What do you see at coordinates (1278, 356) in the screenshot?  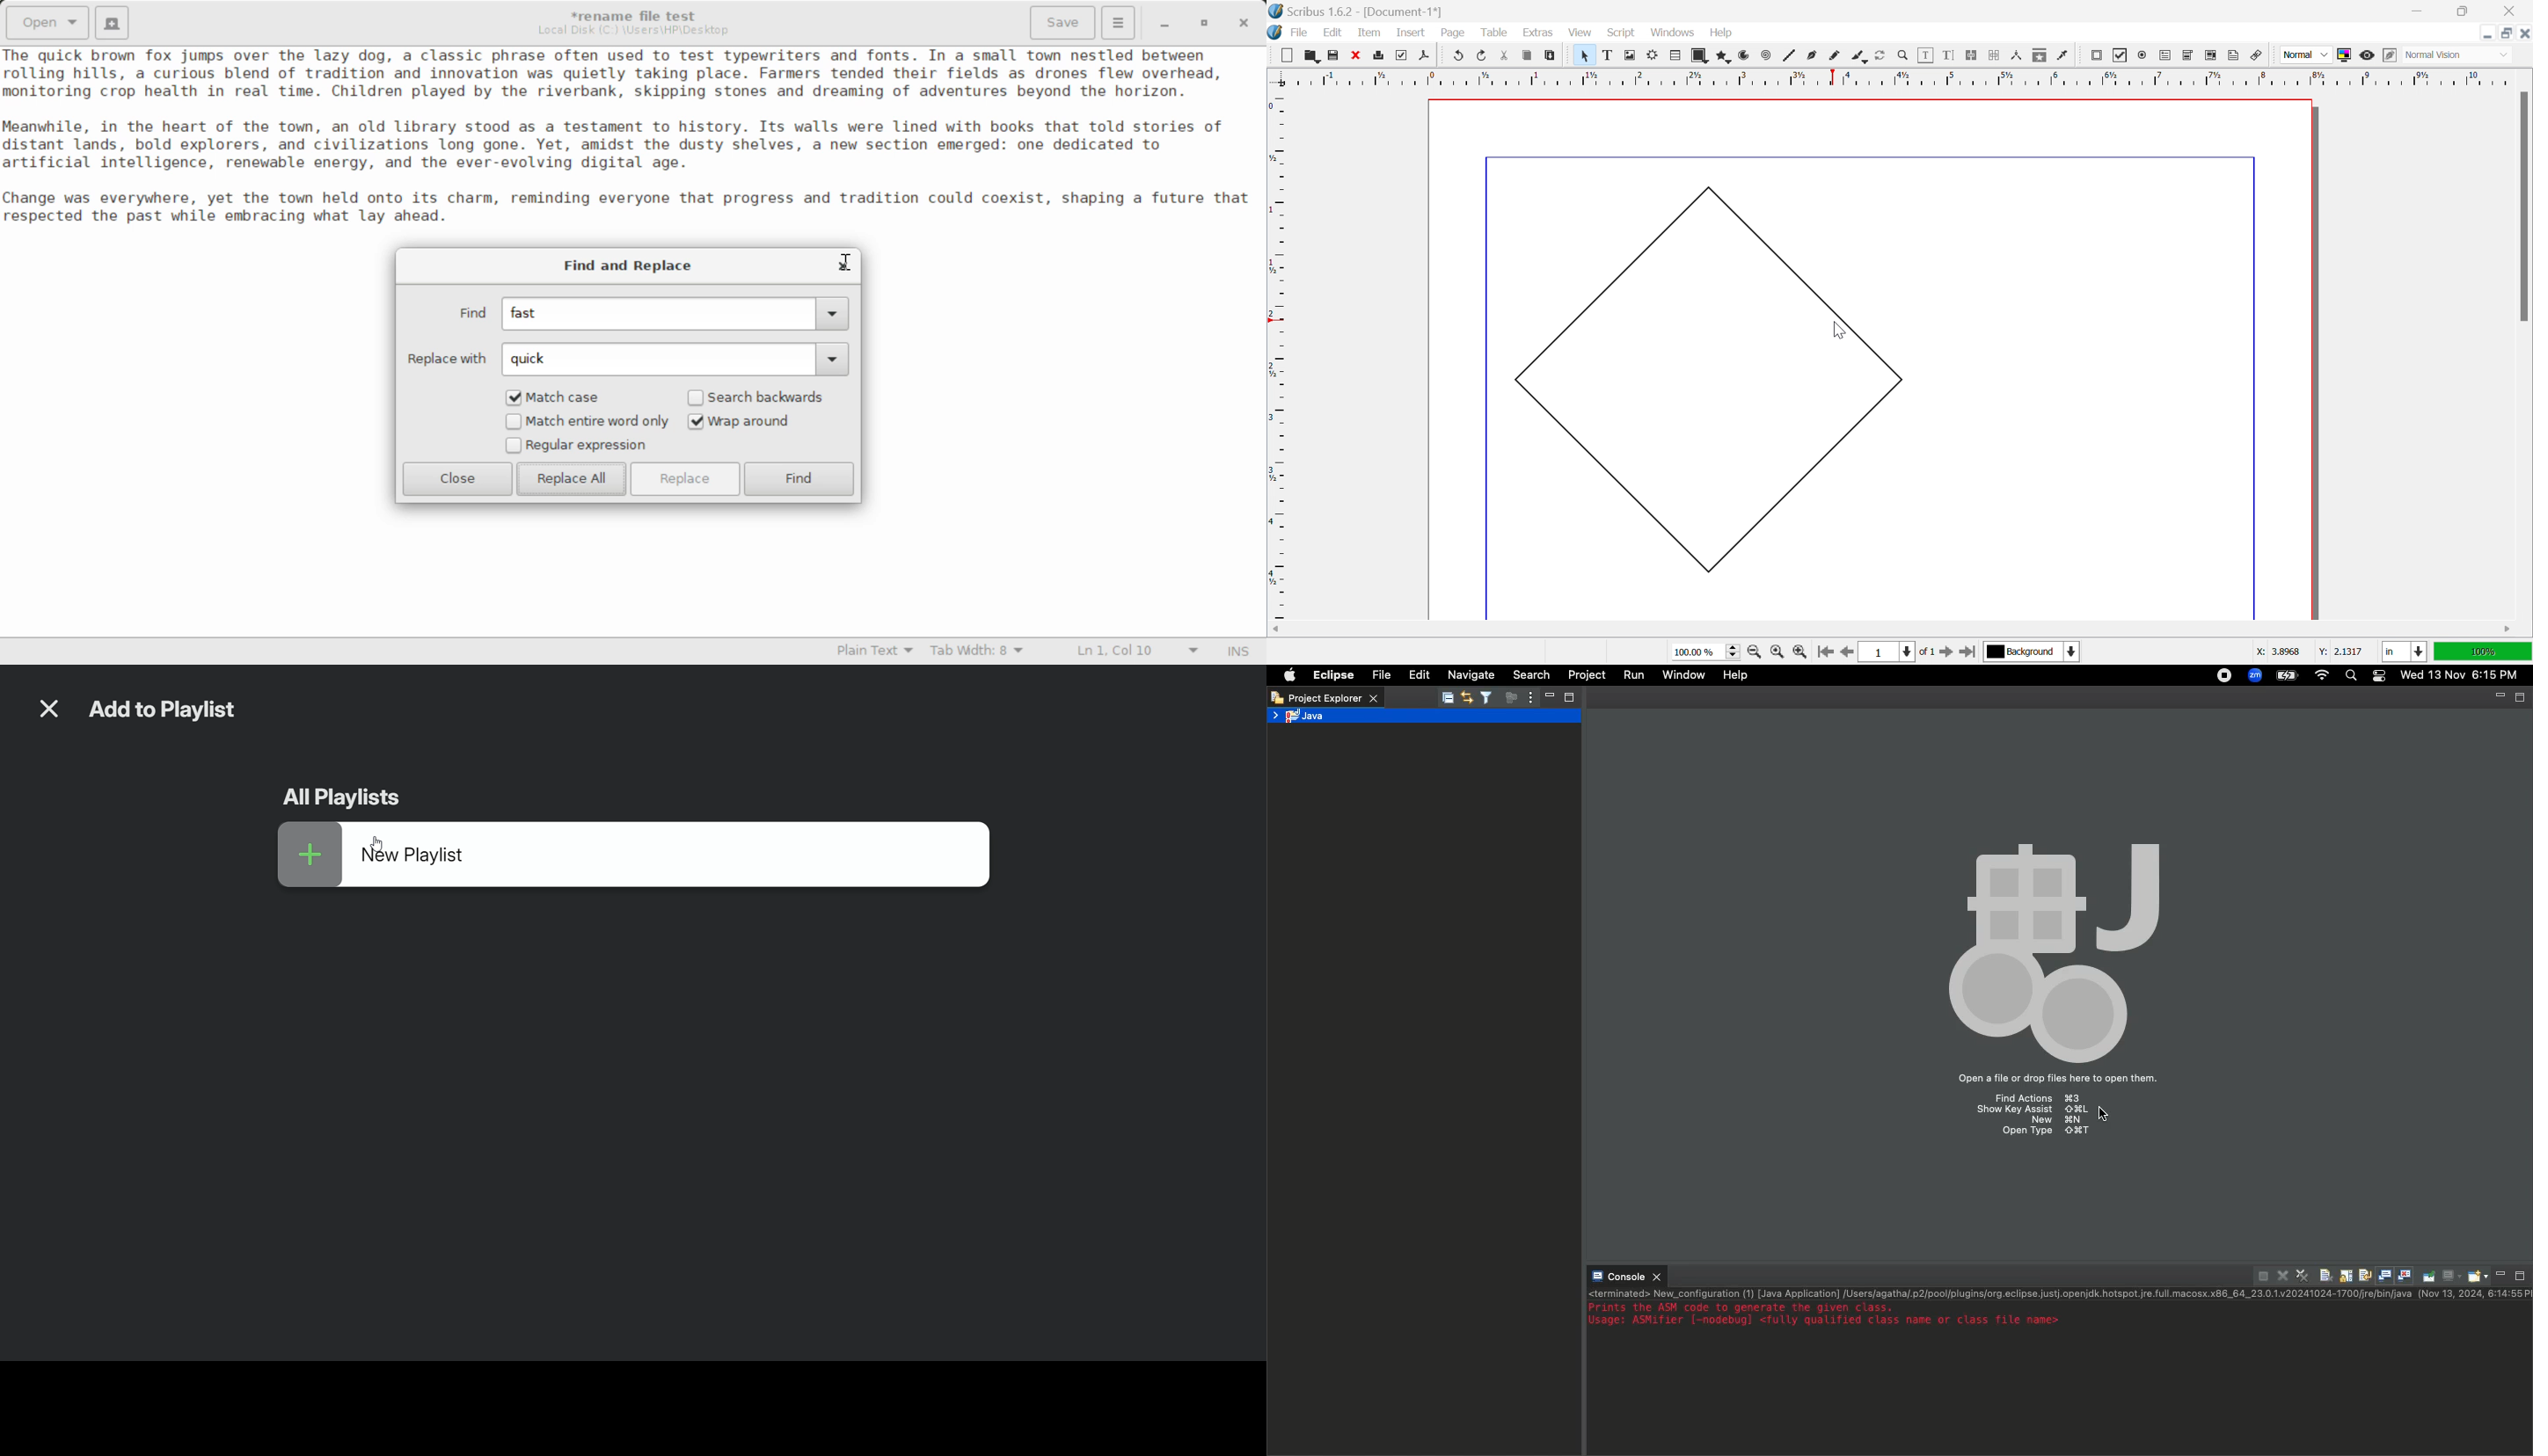 I see `Ruler` at bounding box center [1278, 356].